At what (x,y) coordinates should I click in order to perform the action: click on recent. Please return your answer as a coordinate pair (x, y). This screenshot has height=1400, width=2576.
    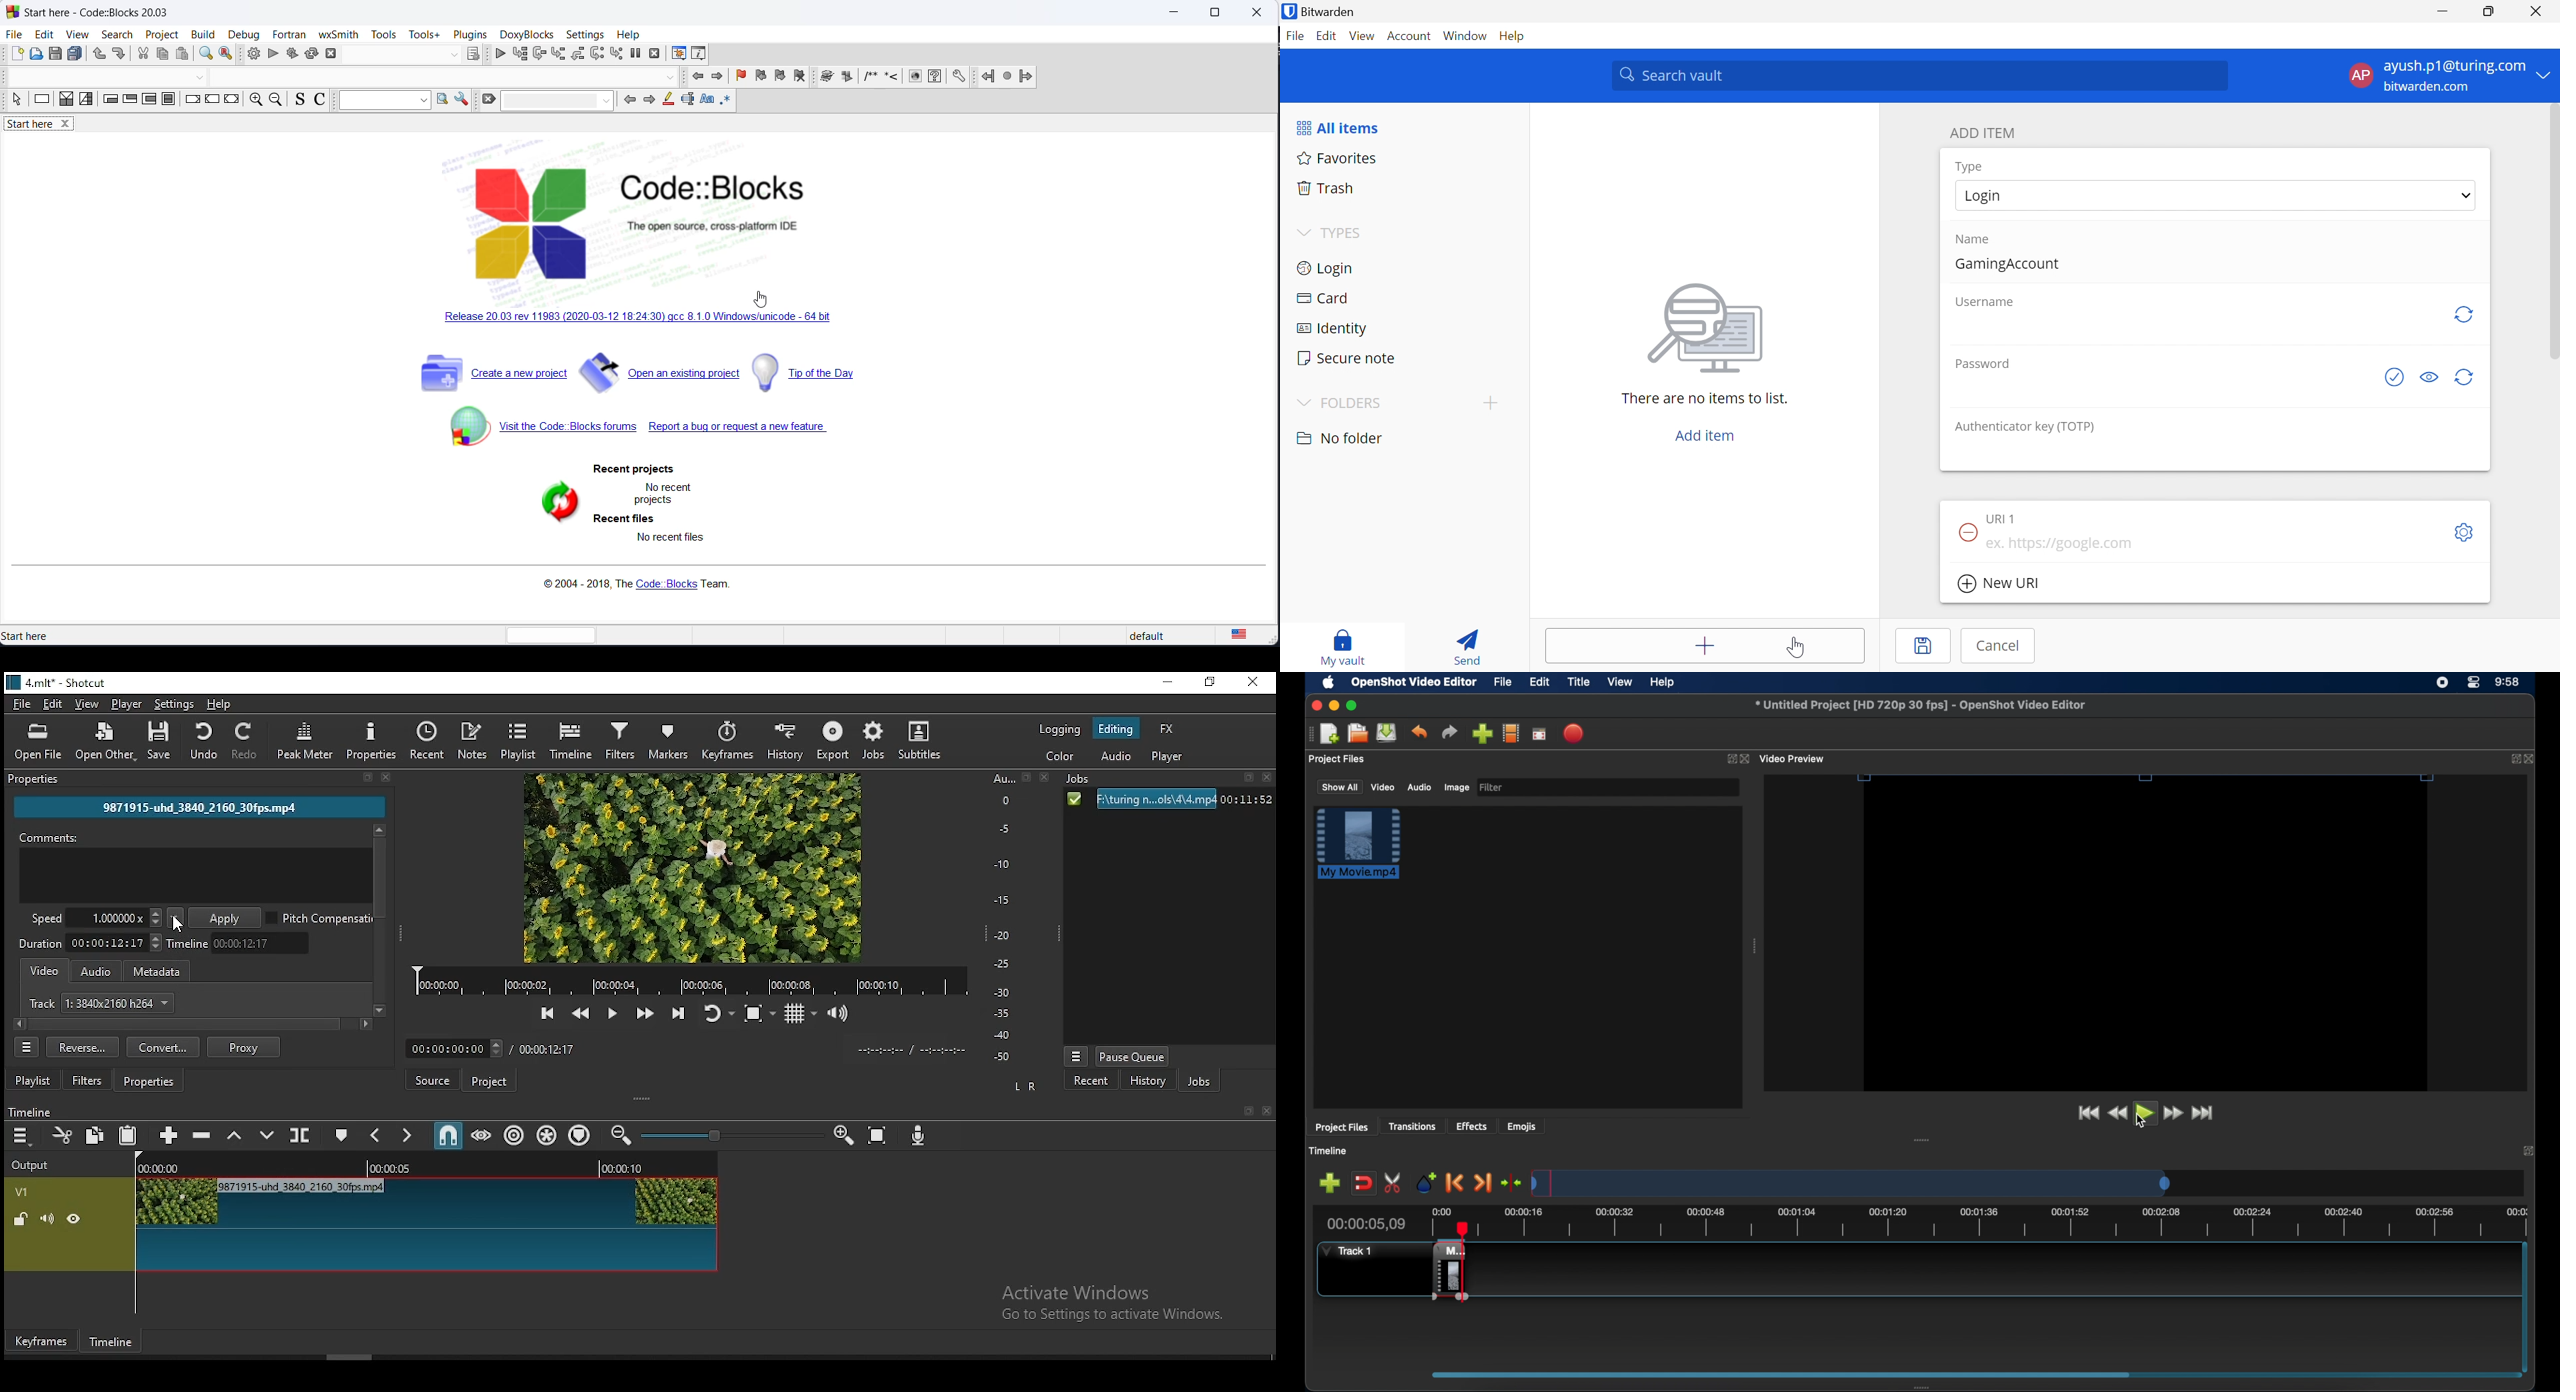
    Looking at the image, I should click on (432, 741).